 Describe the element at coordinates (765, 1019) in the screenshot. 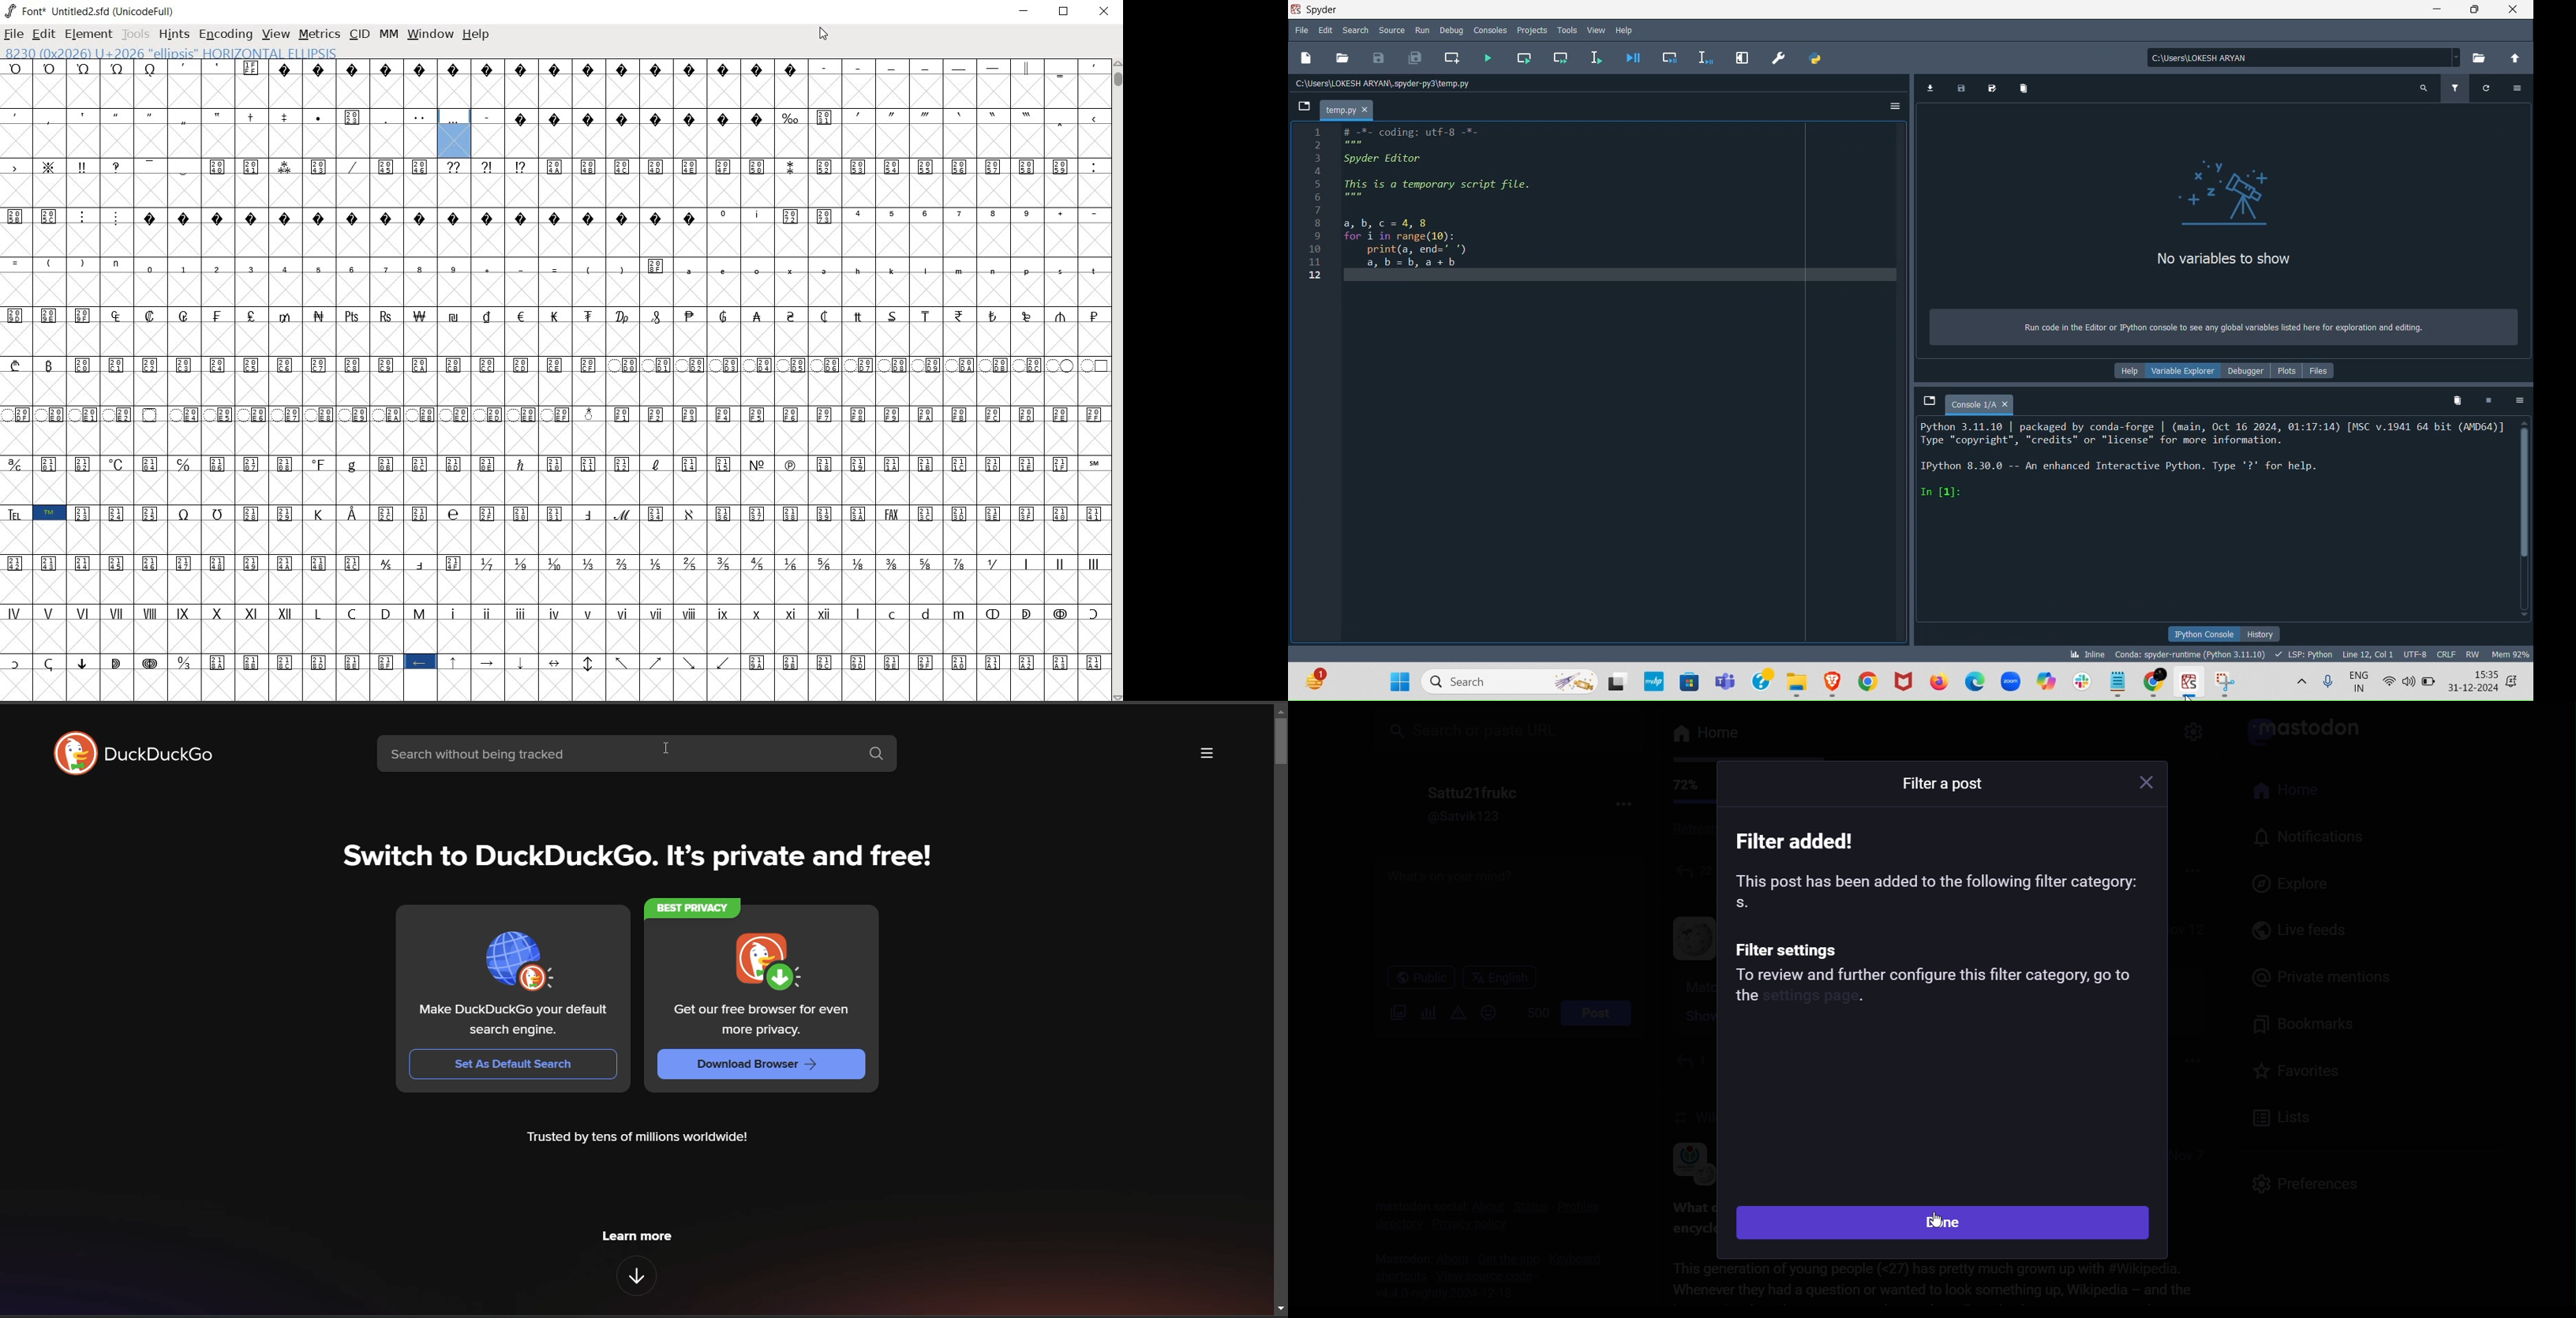

I see `Get our free browser for even
more privacy.` at that location.